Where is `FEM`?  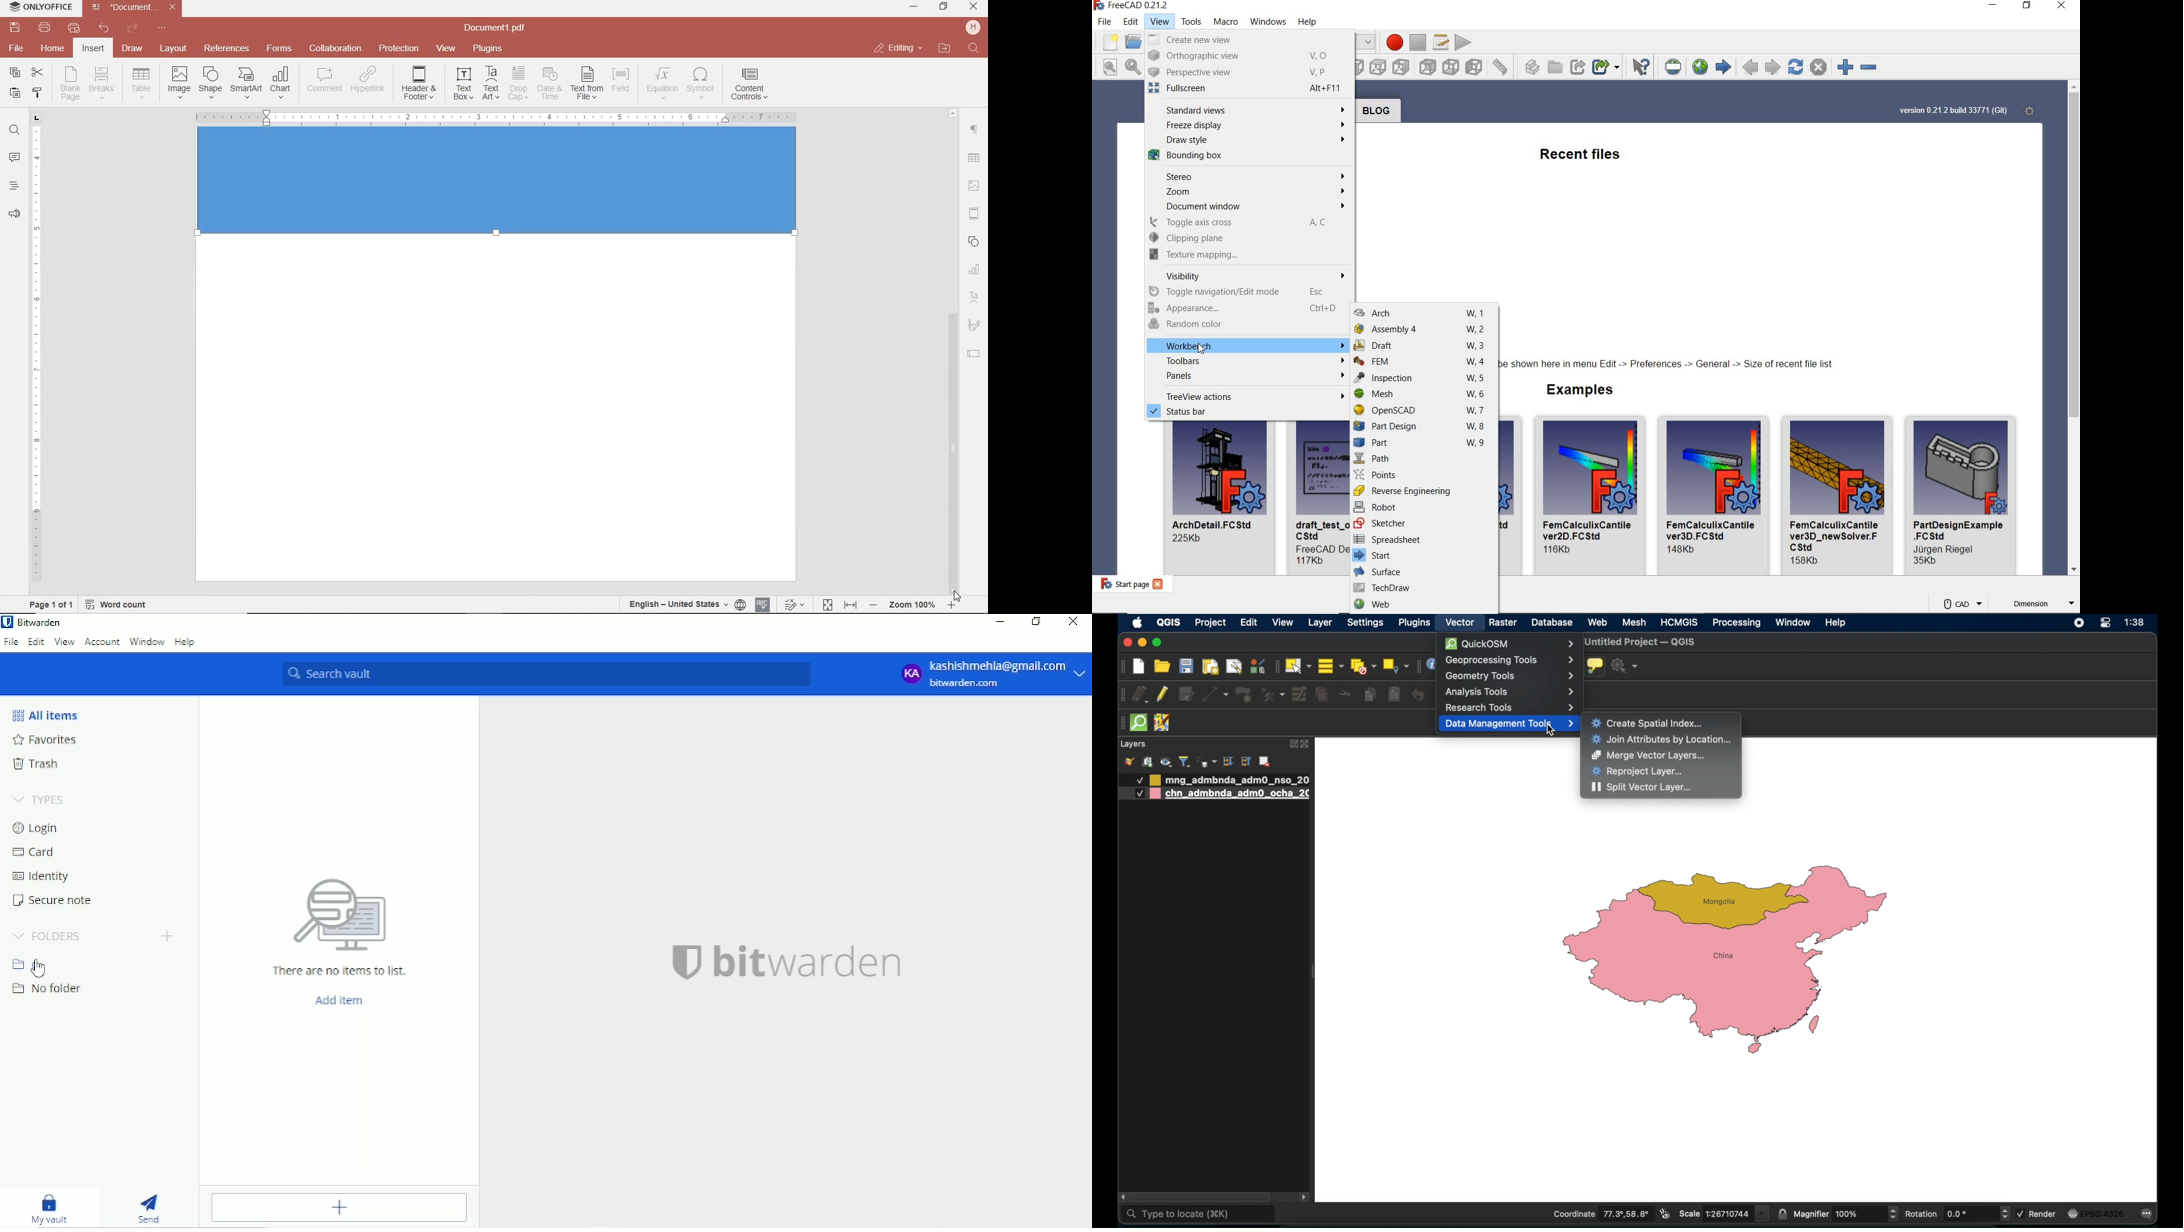
FEM is located at coordinates (1422, 363).